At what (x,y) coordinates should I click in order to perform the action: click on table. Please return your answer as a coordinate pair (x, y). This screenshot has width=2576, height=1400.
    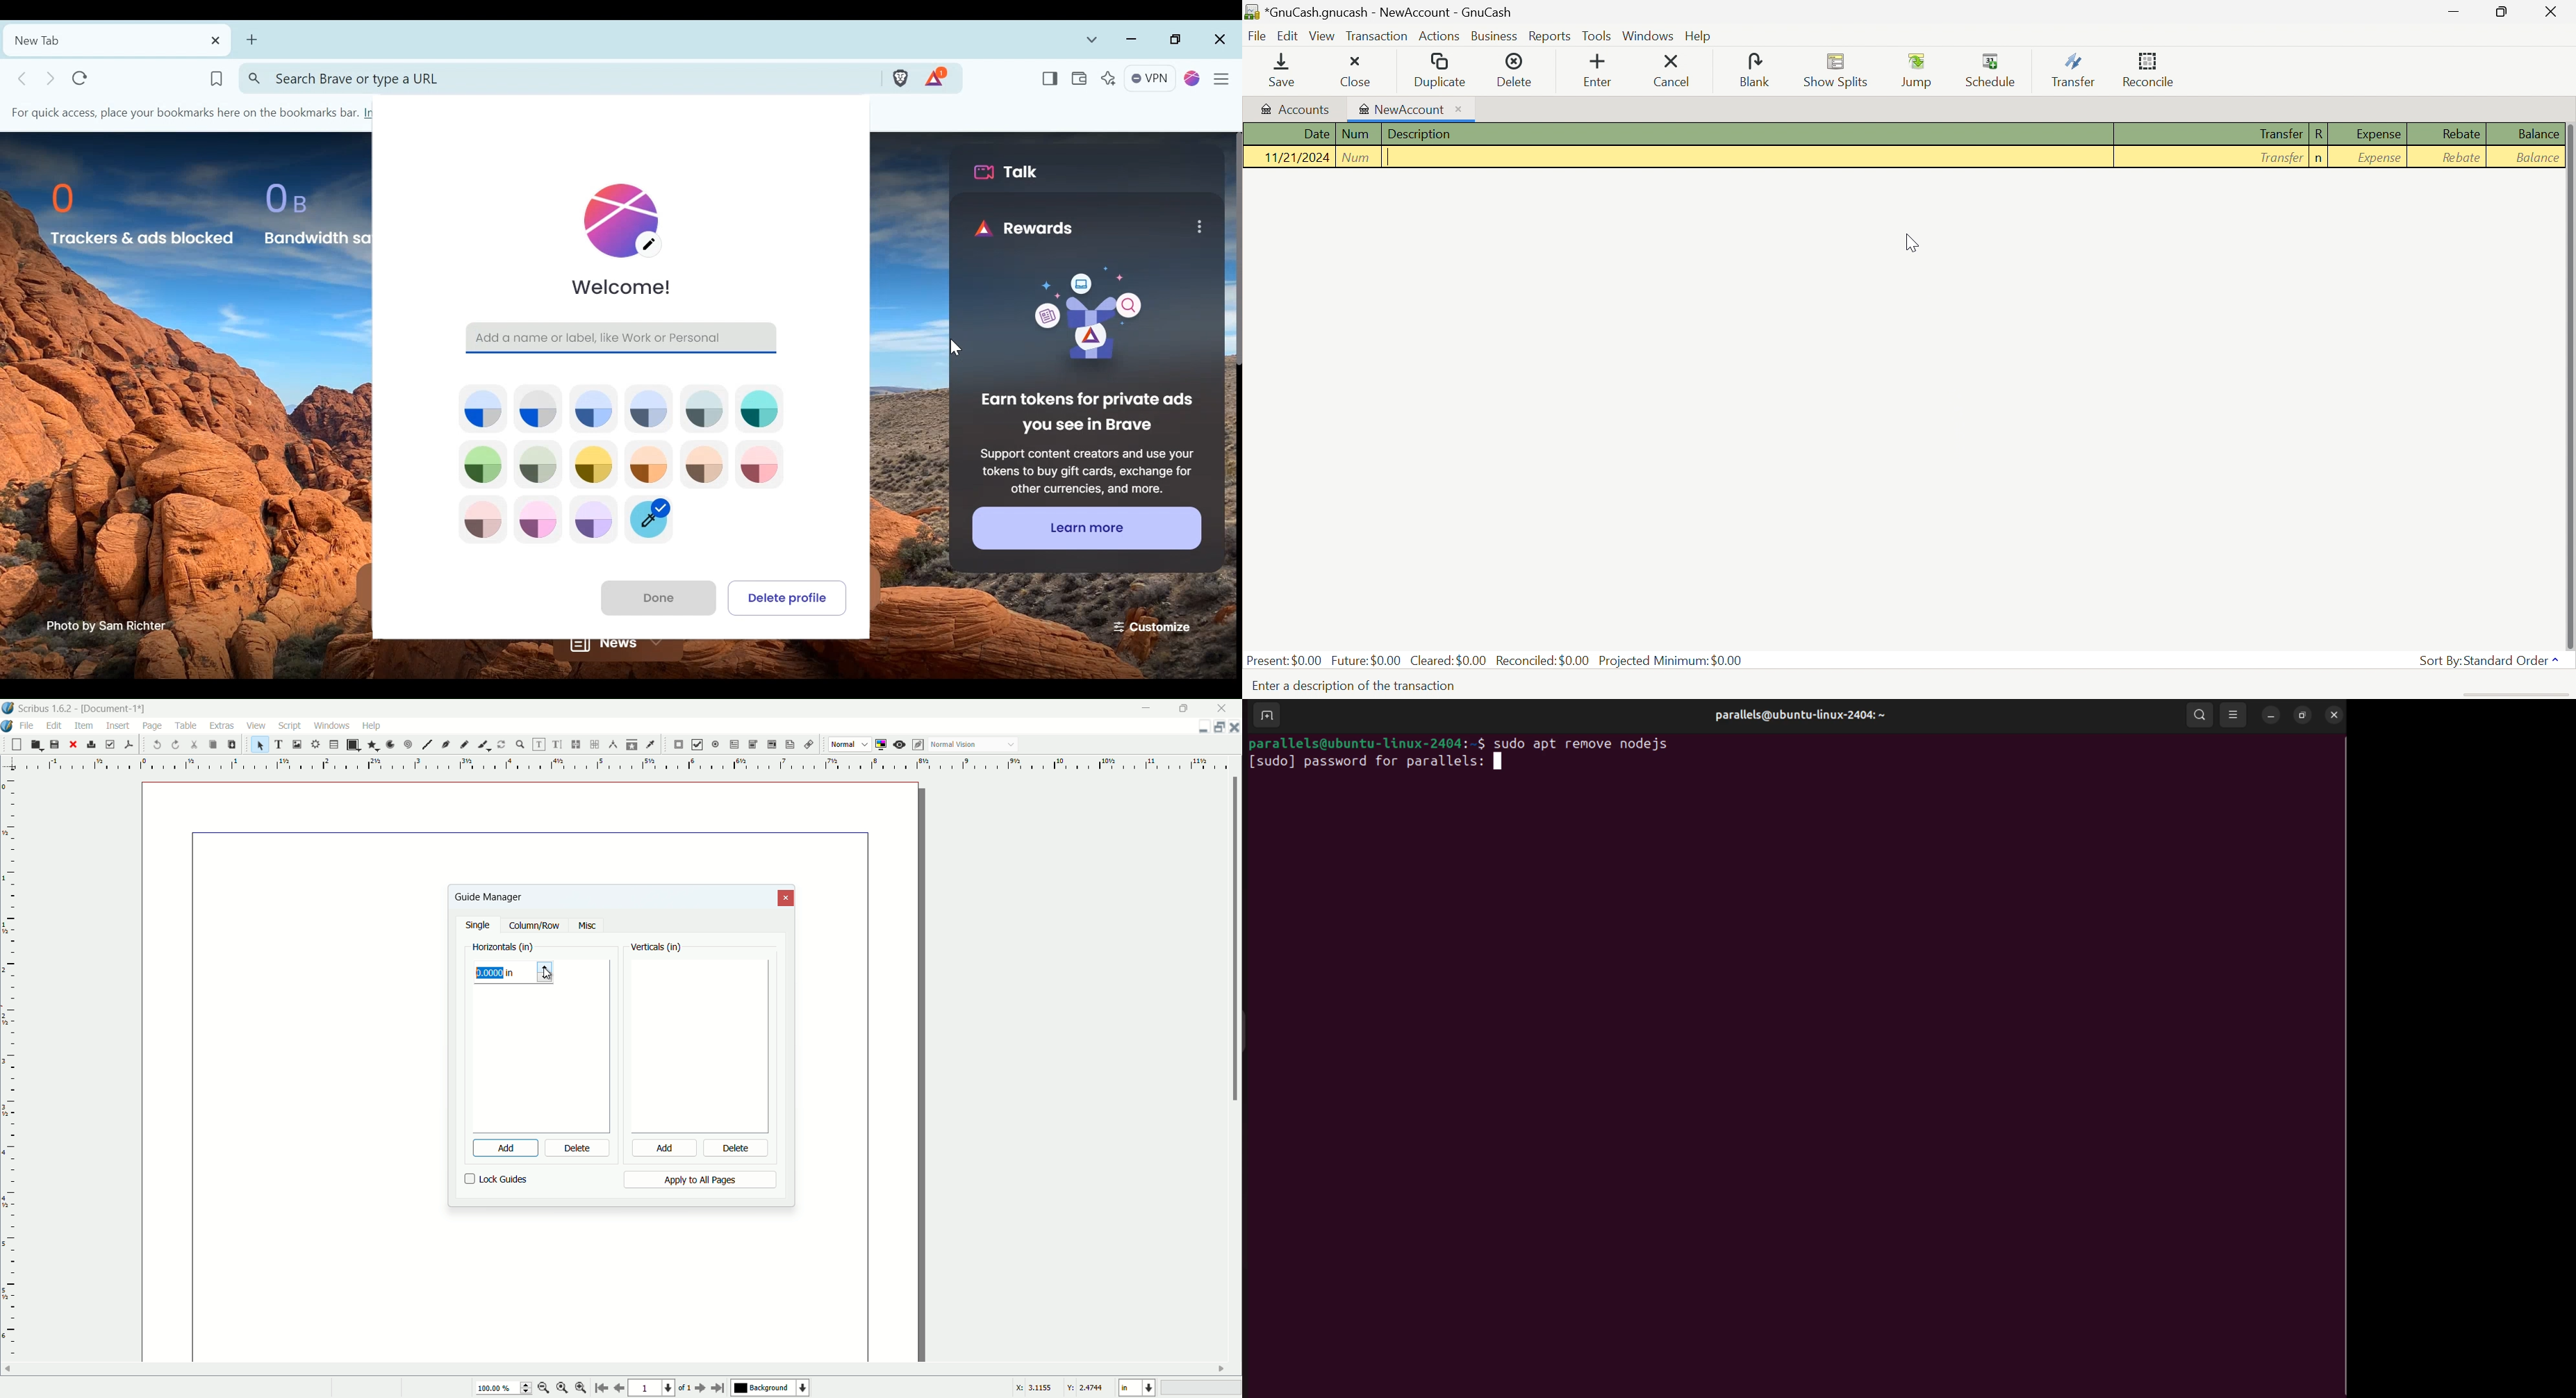
    Looking at the image, I should click on (334, 745).